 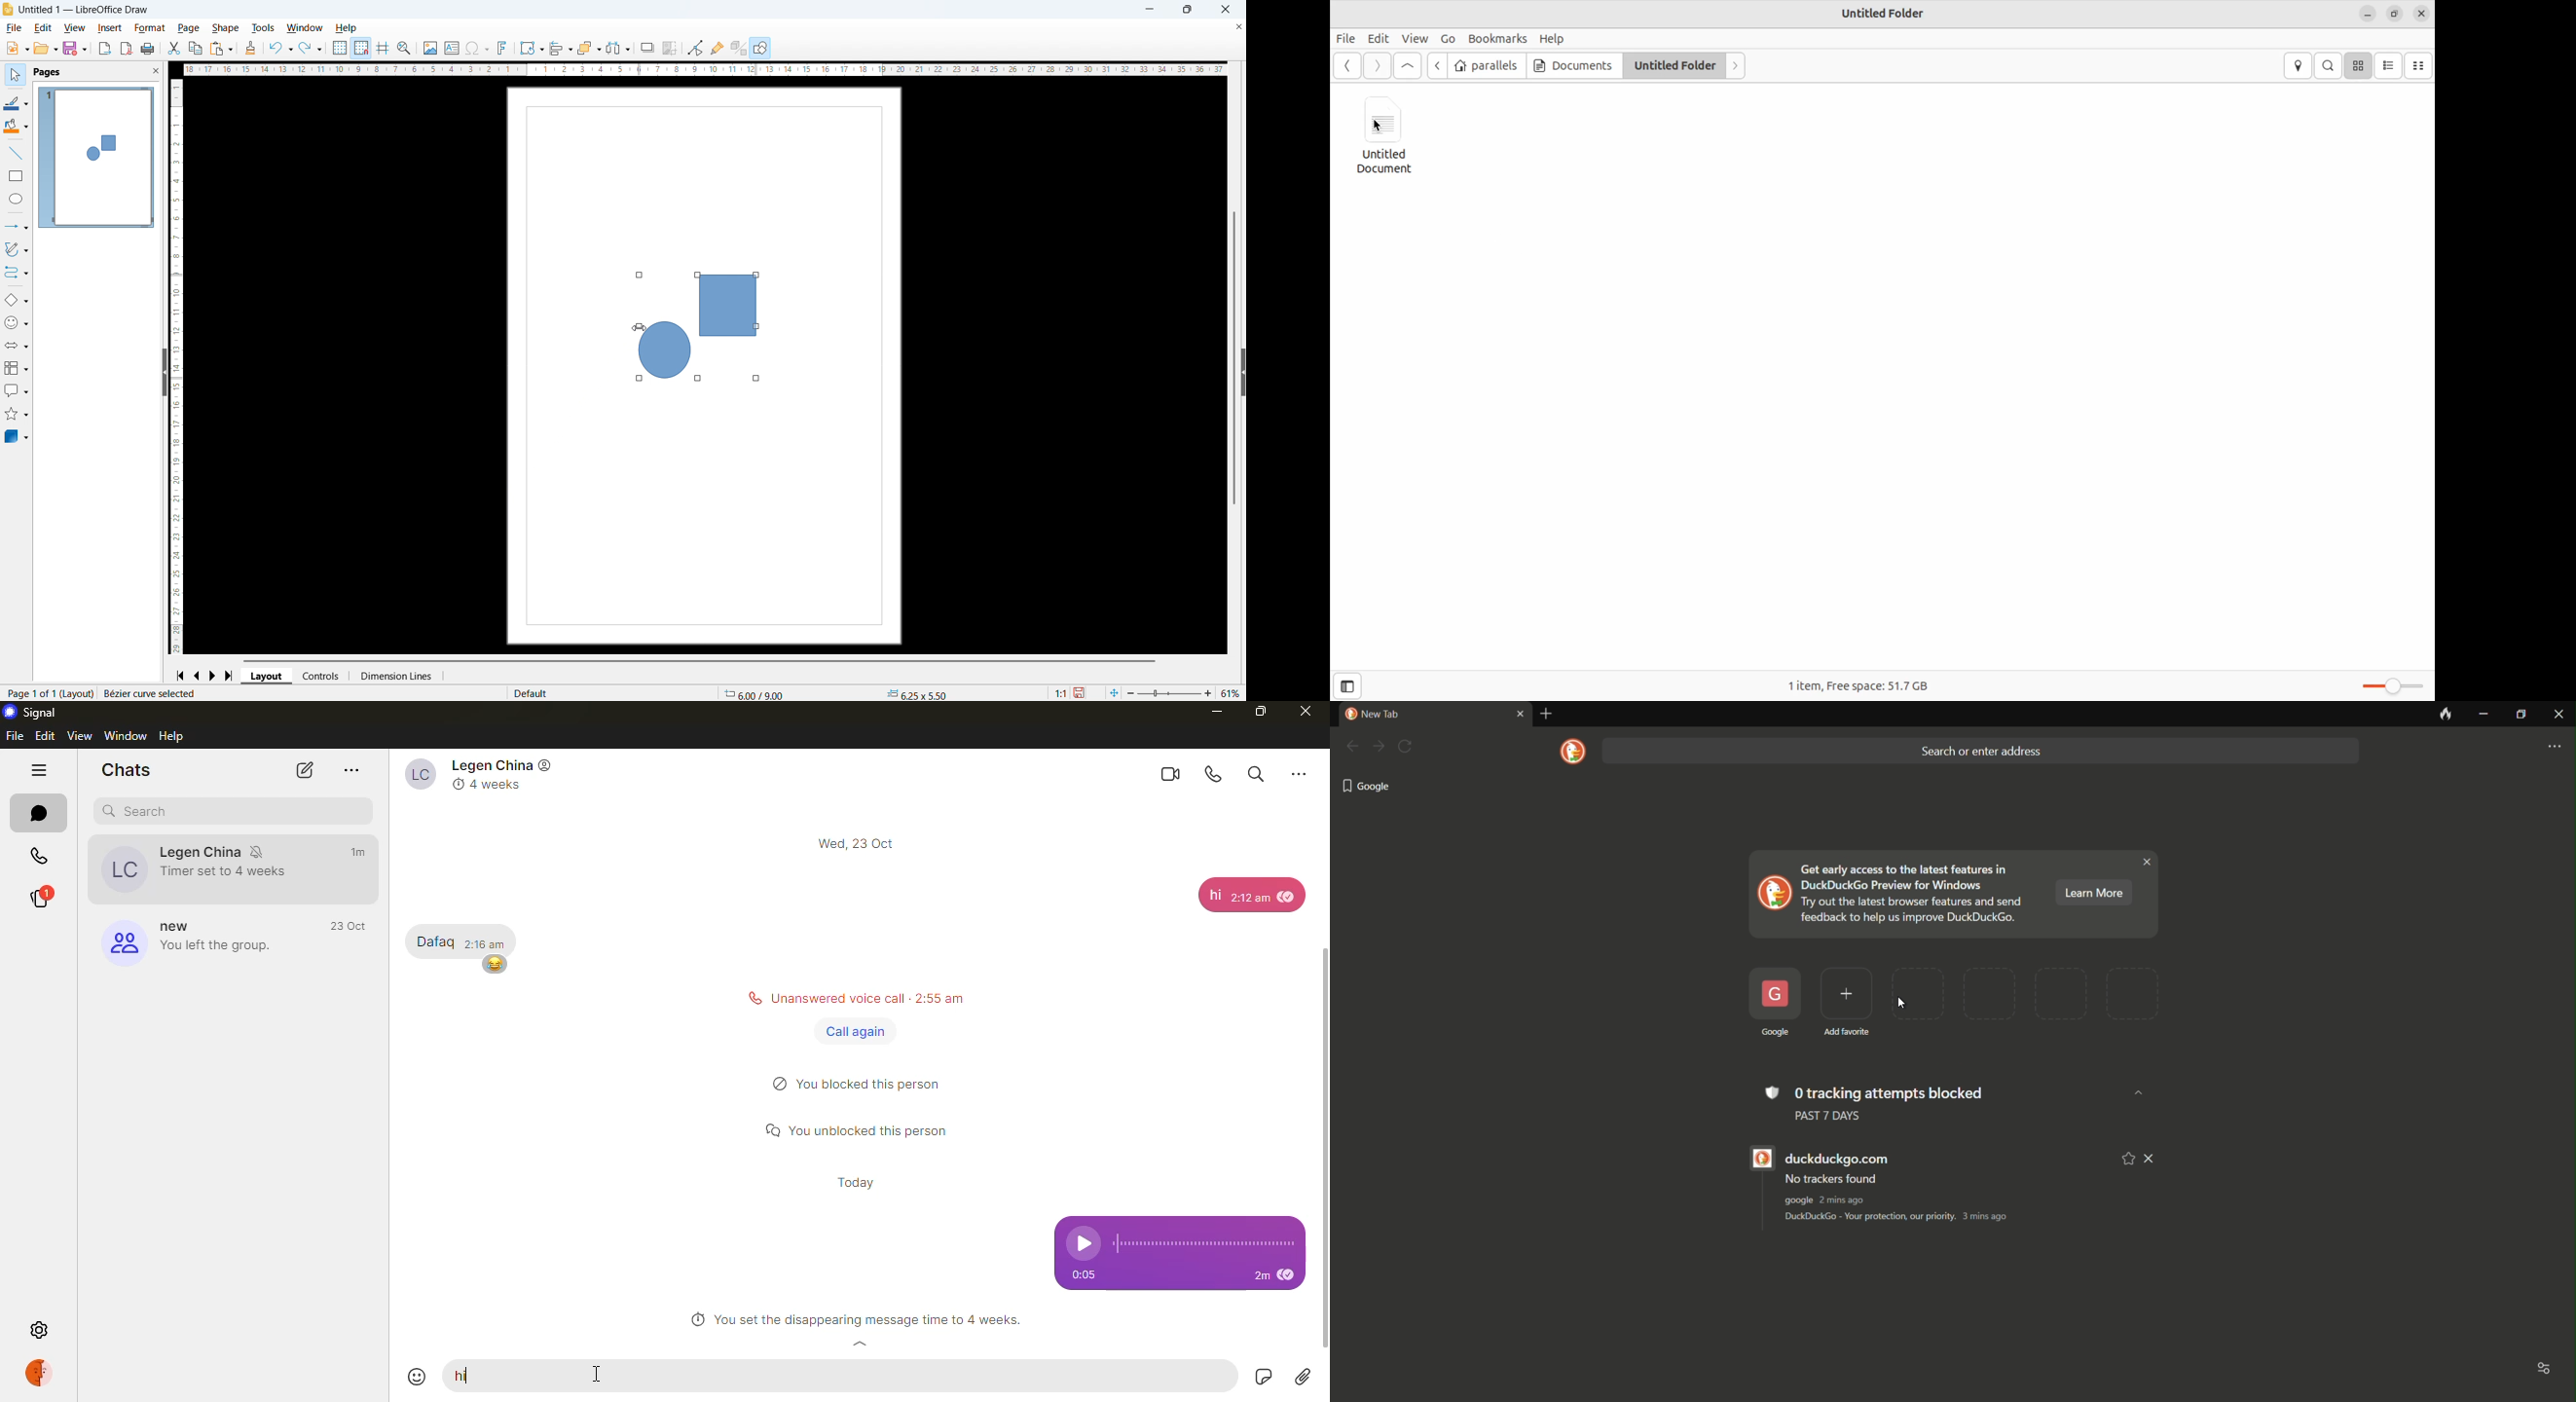 What do you see at coordinates (917, 695) in the screenshot?
I see `Object dimensions ` at bounding box center [917, 695].